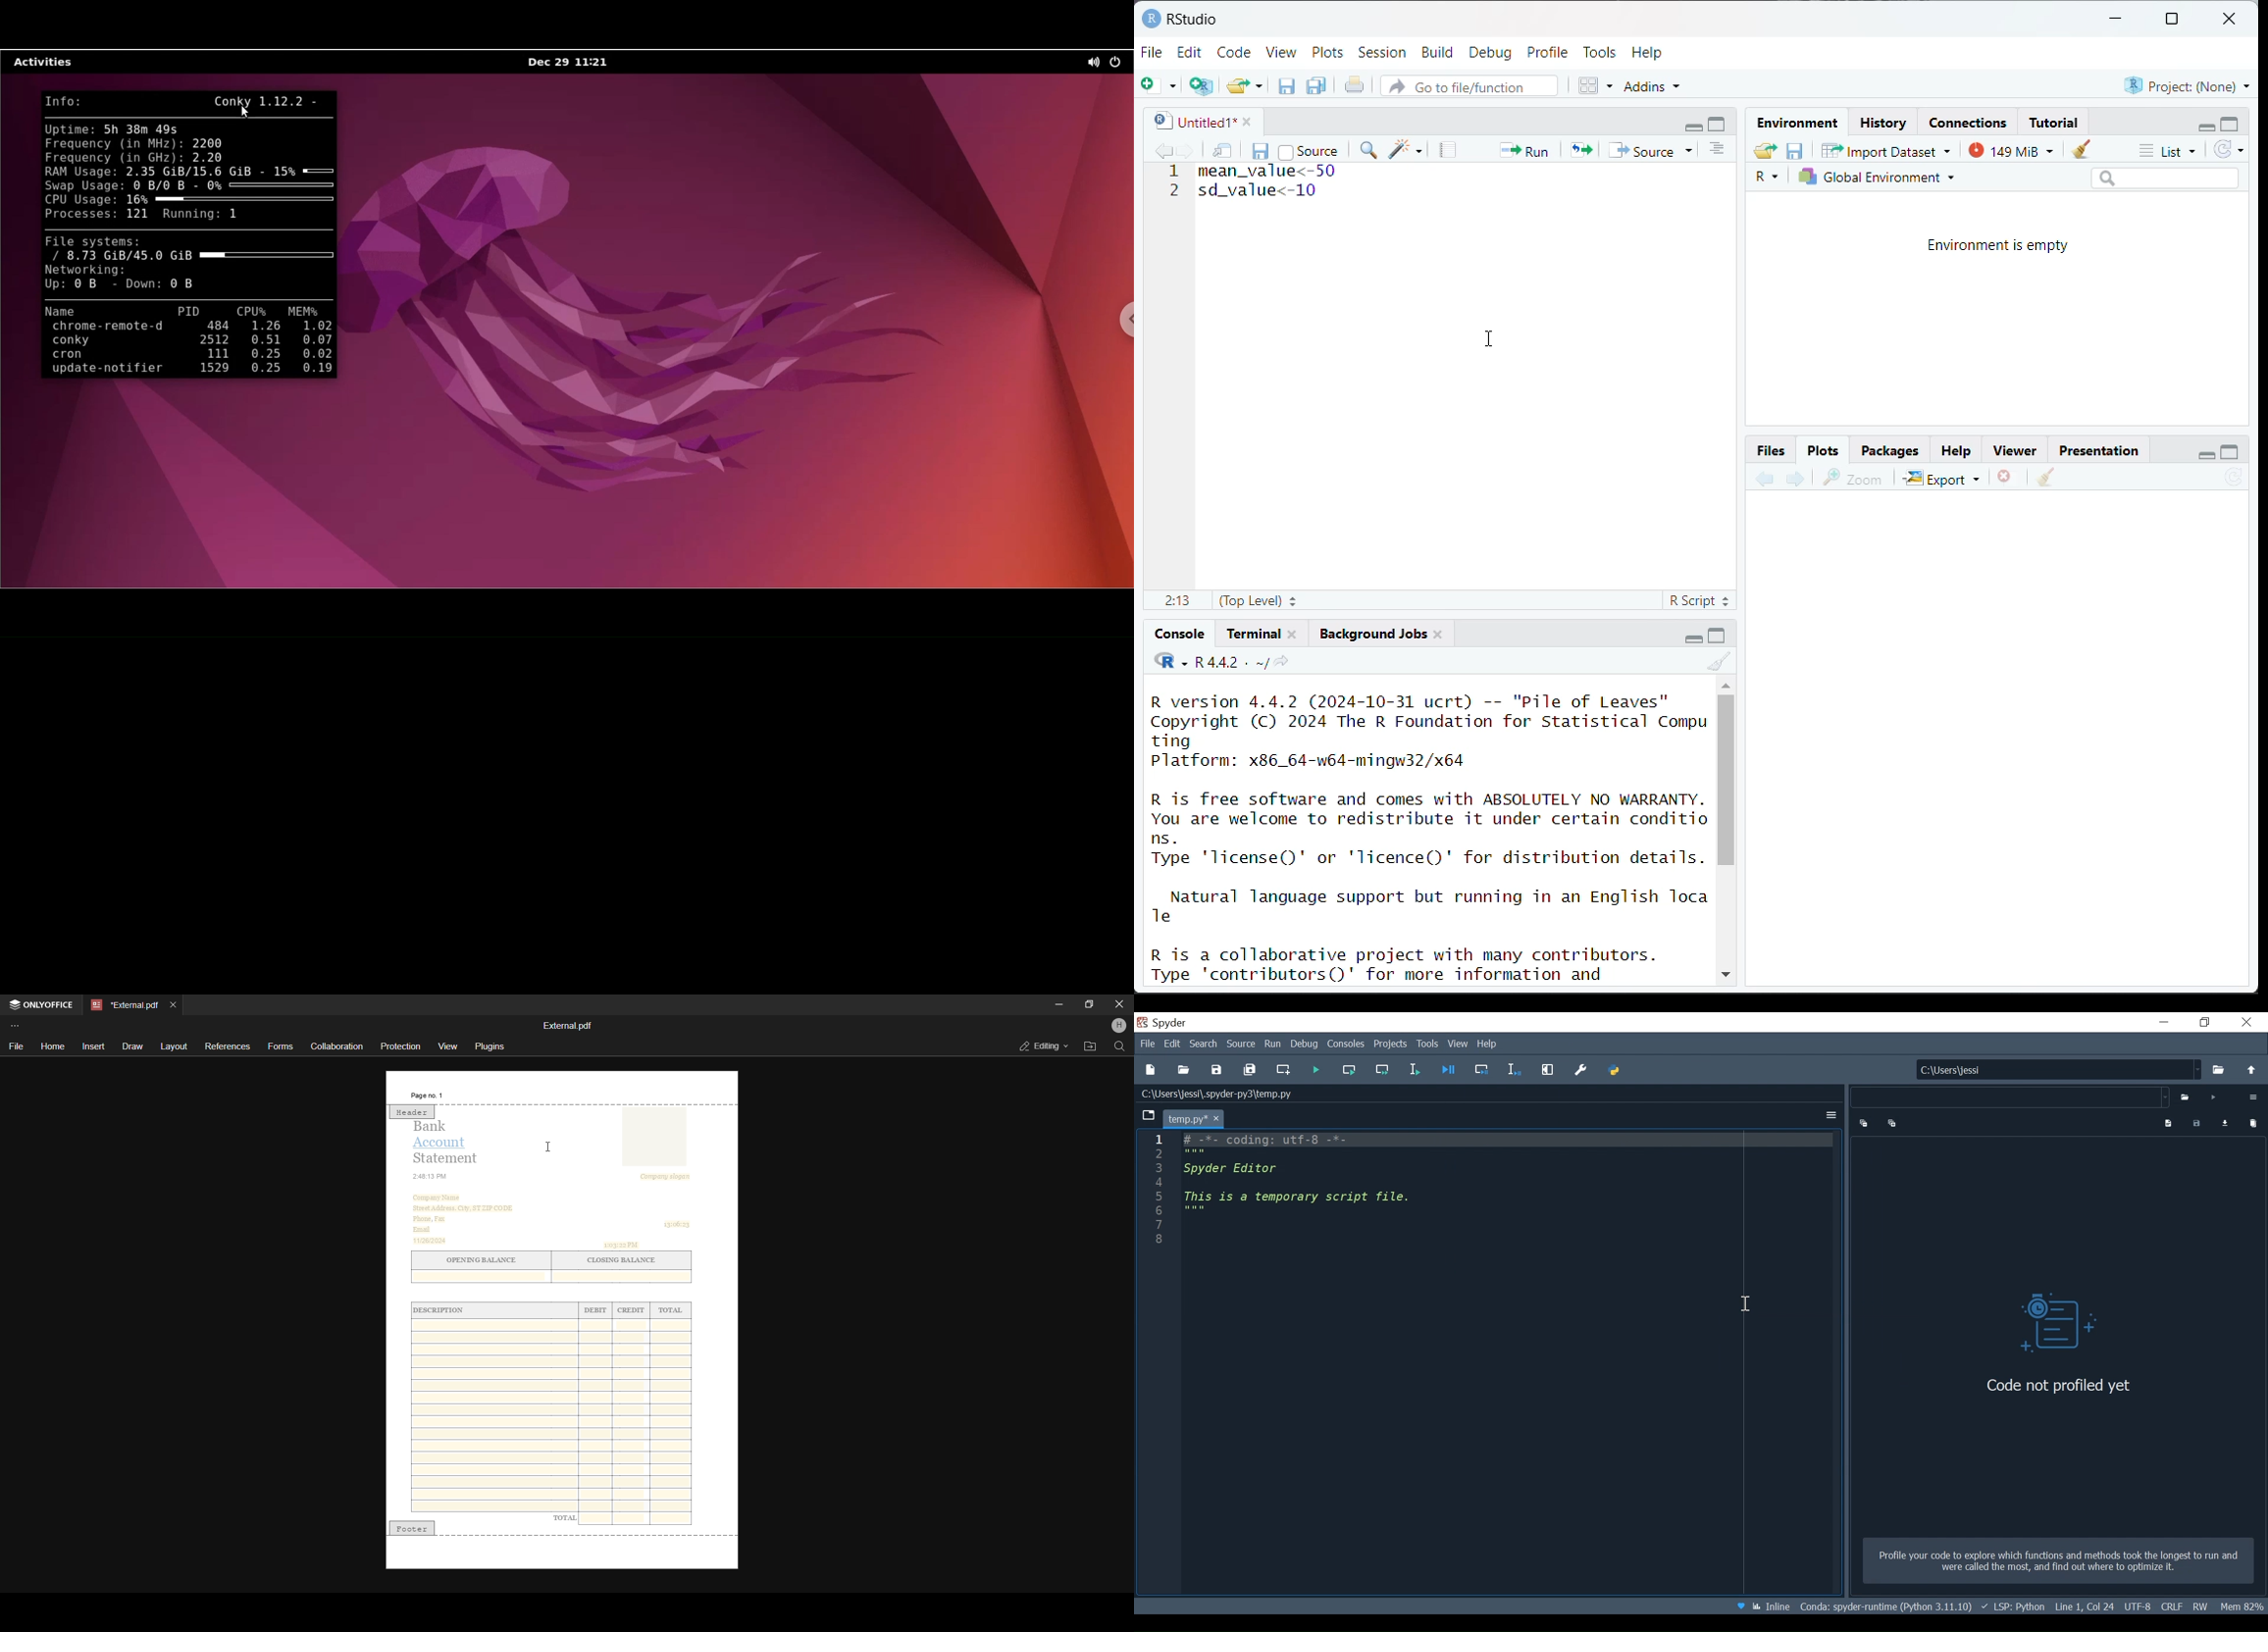 The height and width of the screenshot is (1652, 2268). What do you see at coordinates (1580, 1069) in the screenshot?
I see `Preferences` at bounding box center [1580, 1069].